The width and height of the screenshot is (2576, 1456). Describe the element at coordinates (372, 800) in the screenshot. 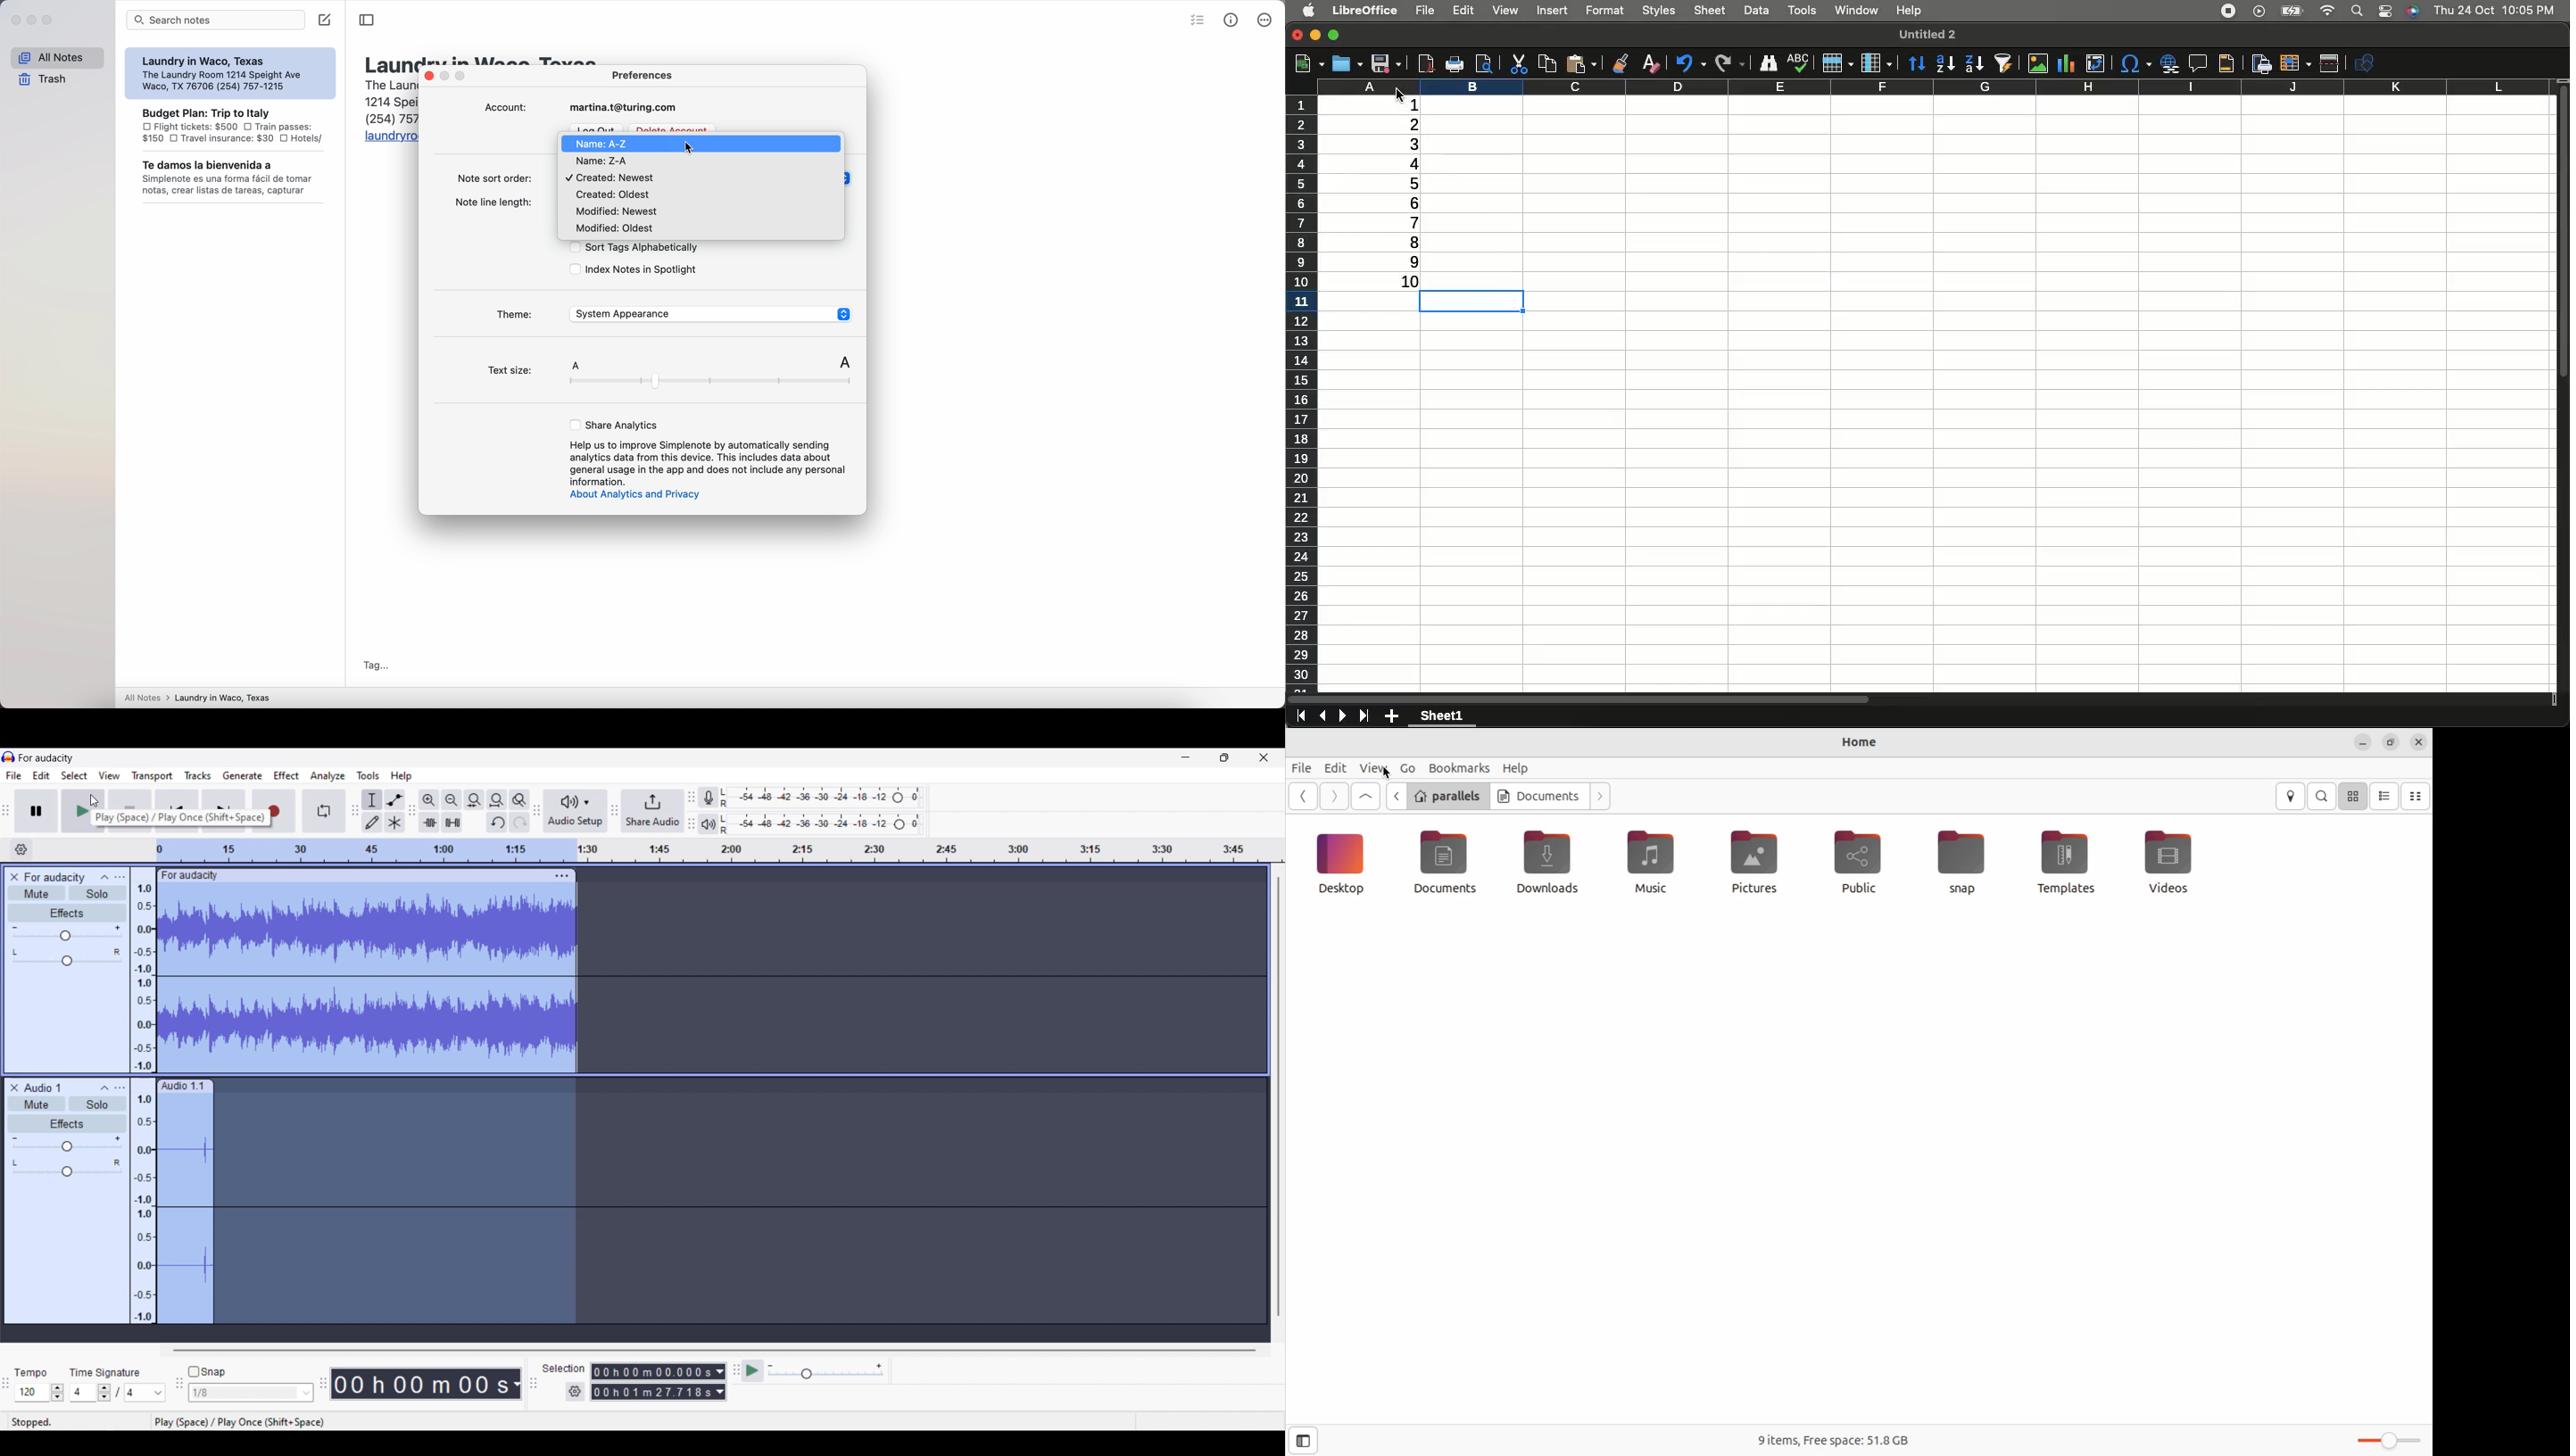

I see `Selection tool` at that location.